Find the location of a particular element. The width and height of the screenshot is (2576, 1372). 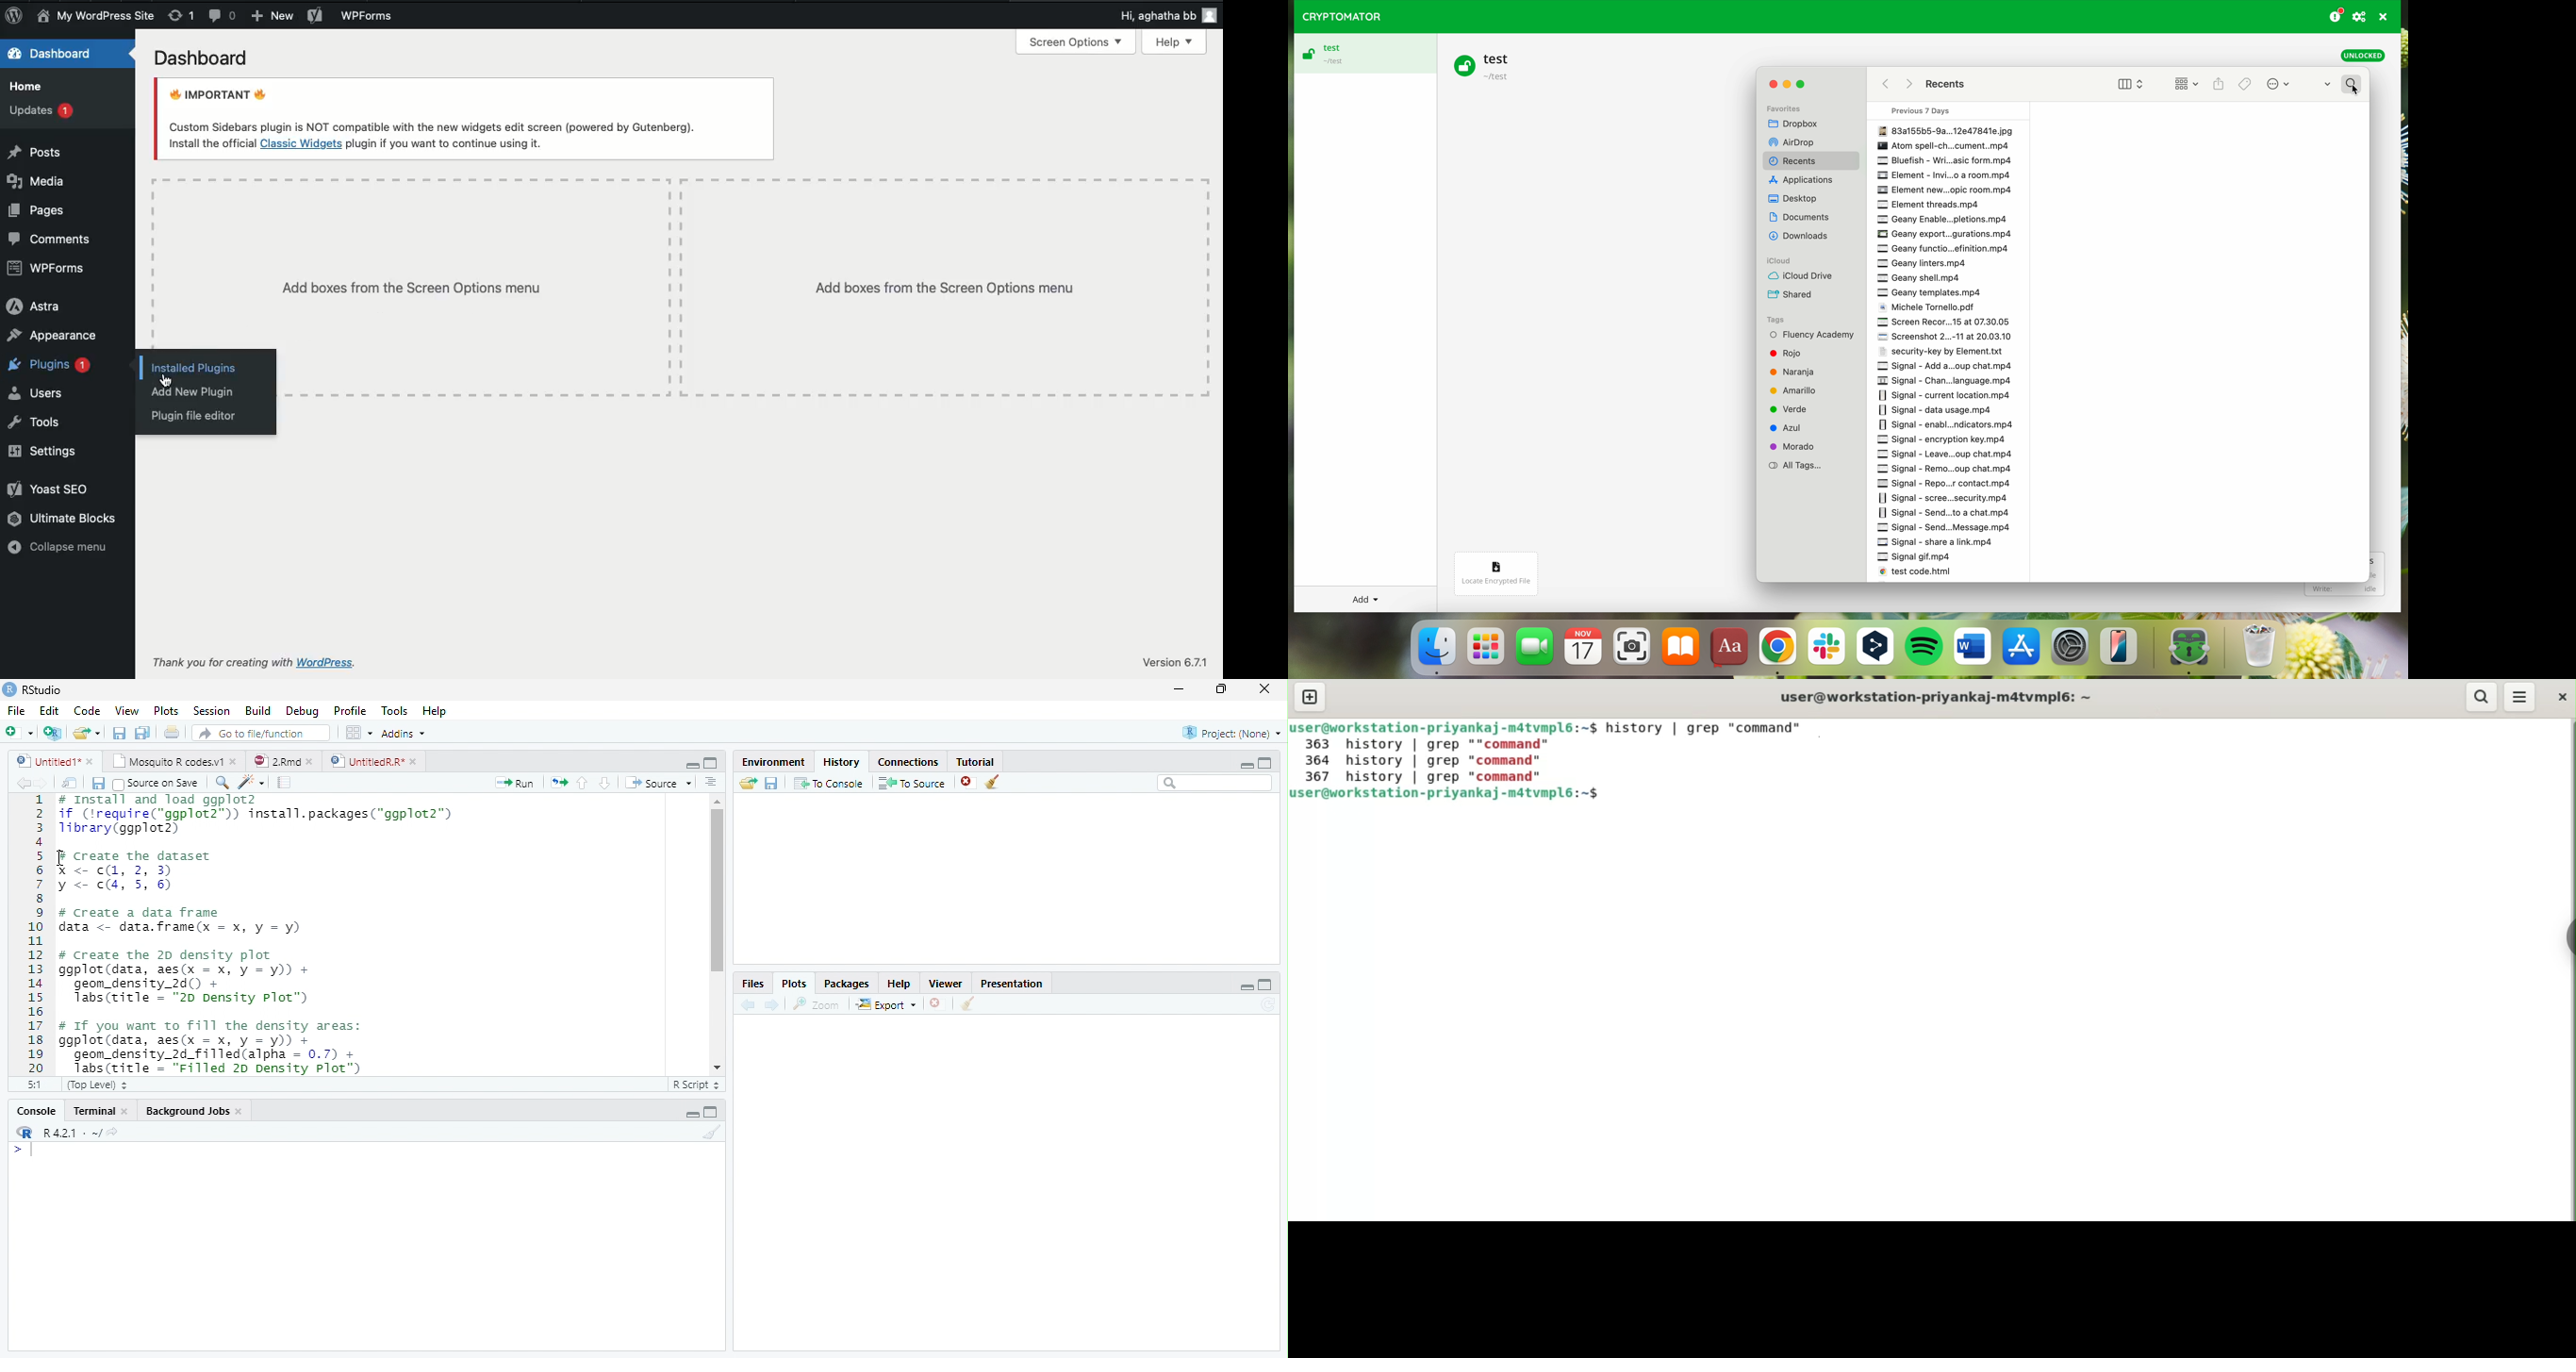

close is located at coordinates (236, 762).